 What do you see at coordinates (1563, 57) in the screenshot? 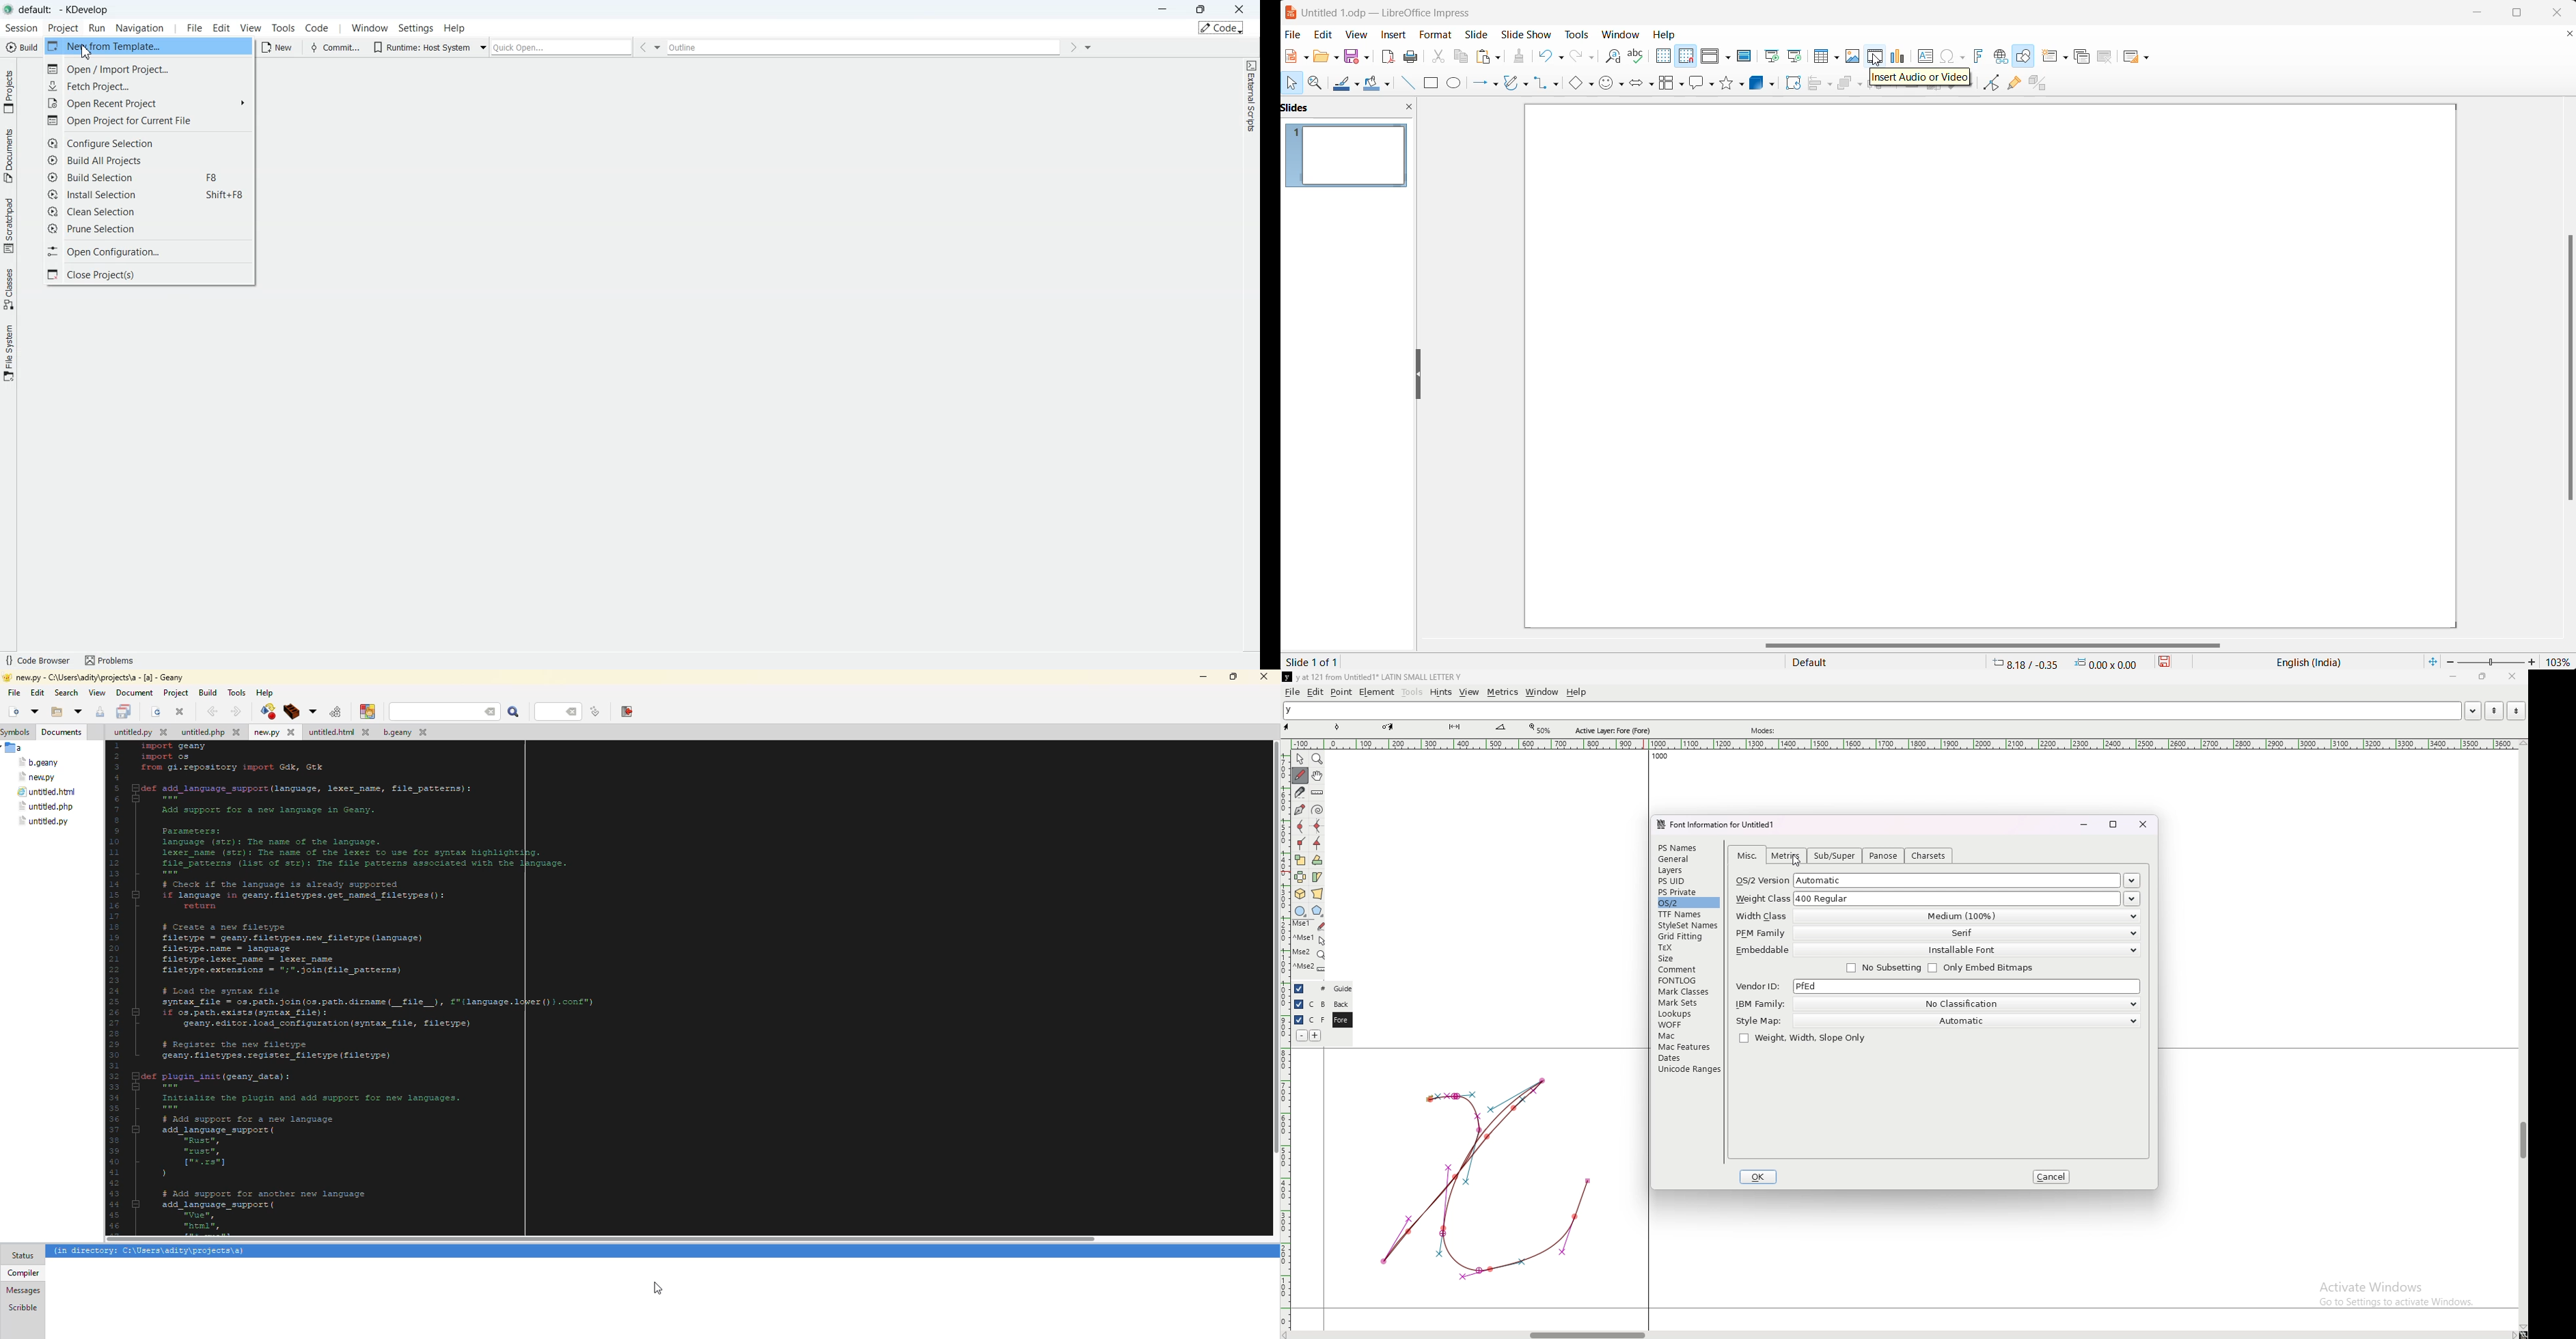
I see `actions to undo list dropdown button` at bounding box center [1563, 57].